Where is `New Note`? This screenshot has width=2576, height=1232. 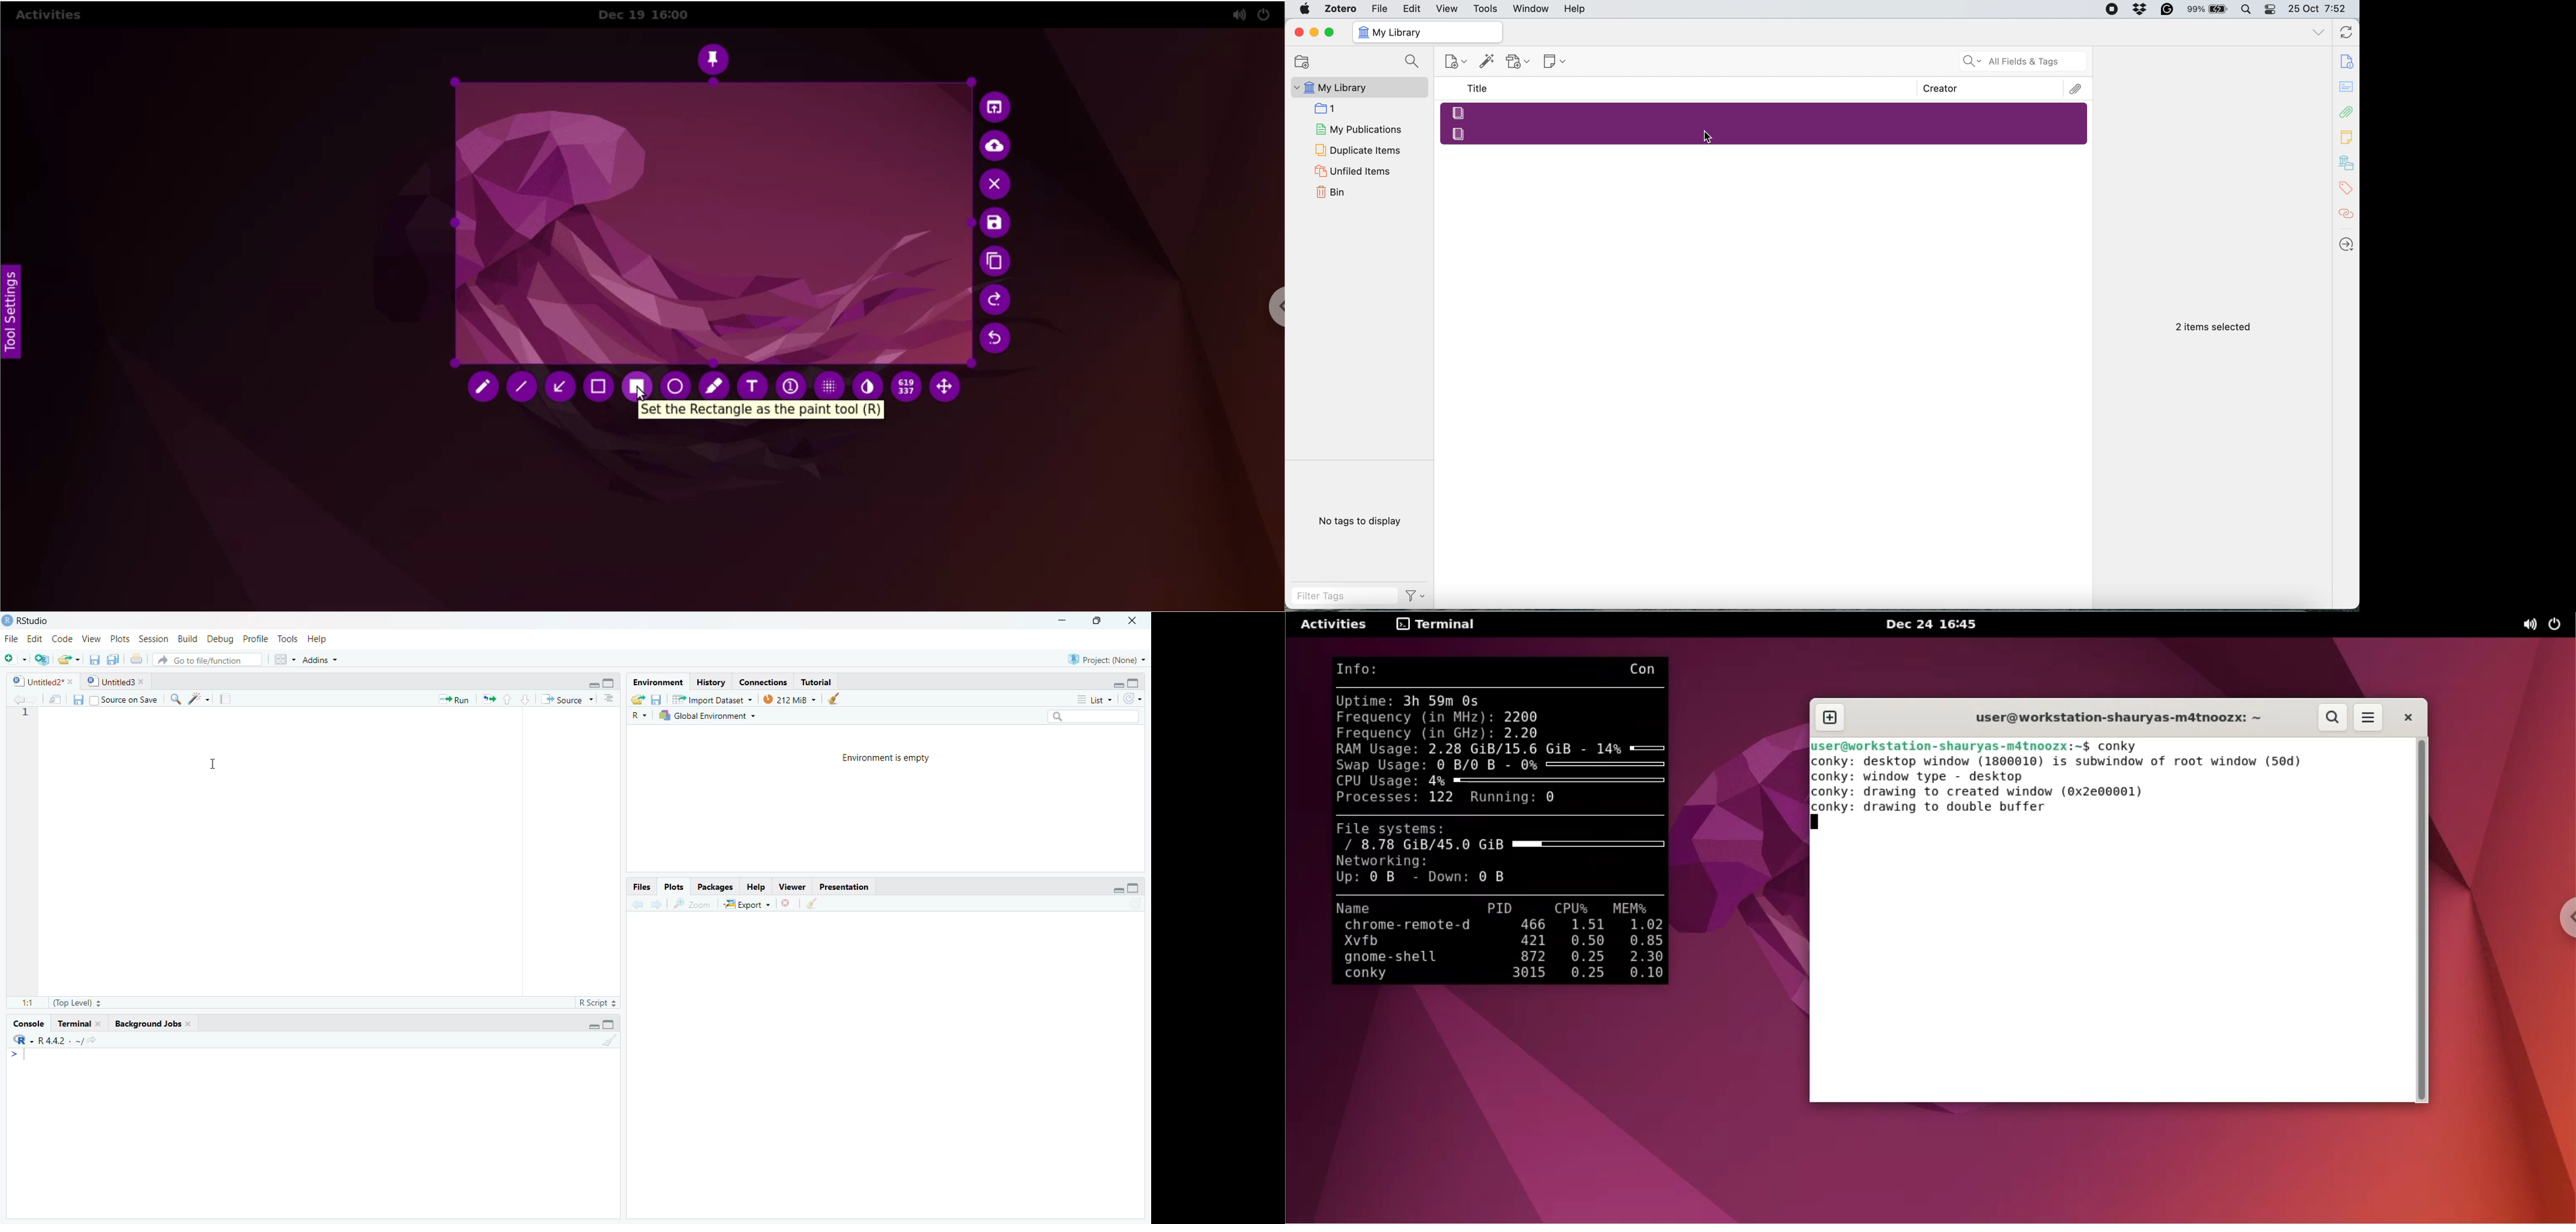
New Note is located at coordinates (1555, 62).